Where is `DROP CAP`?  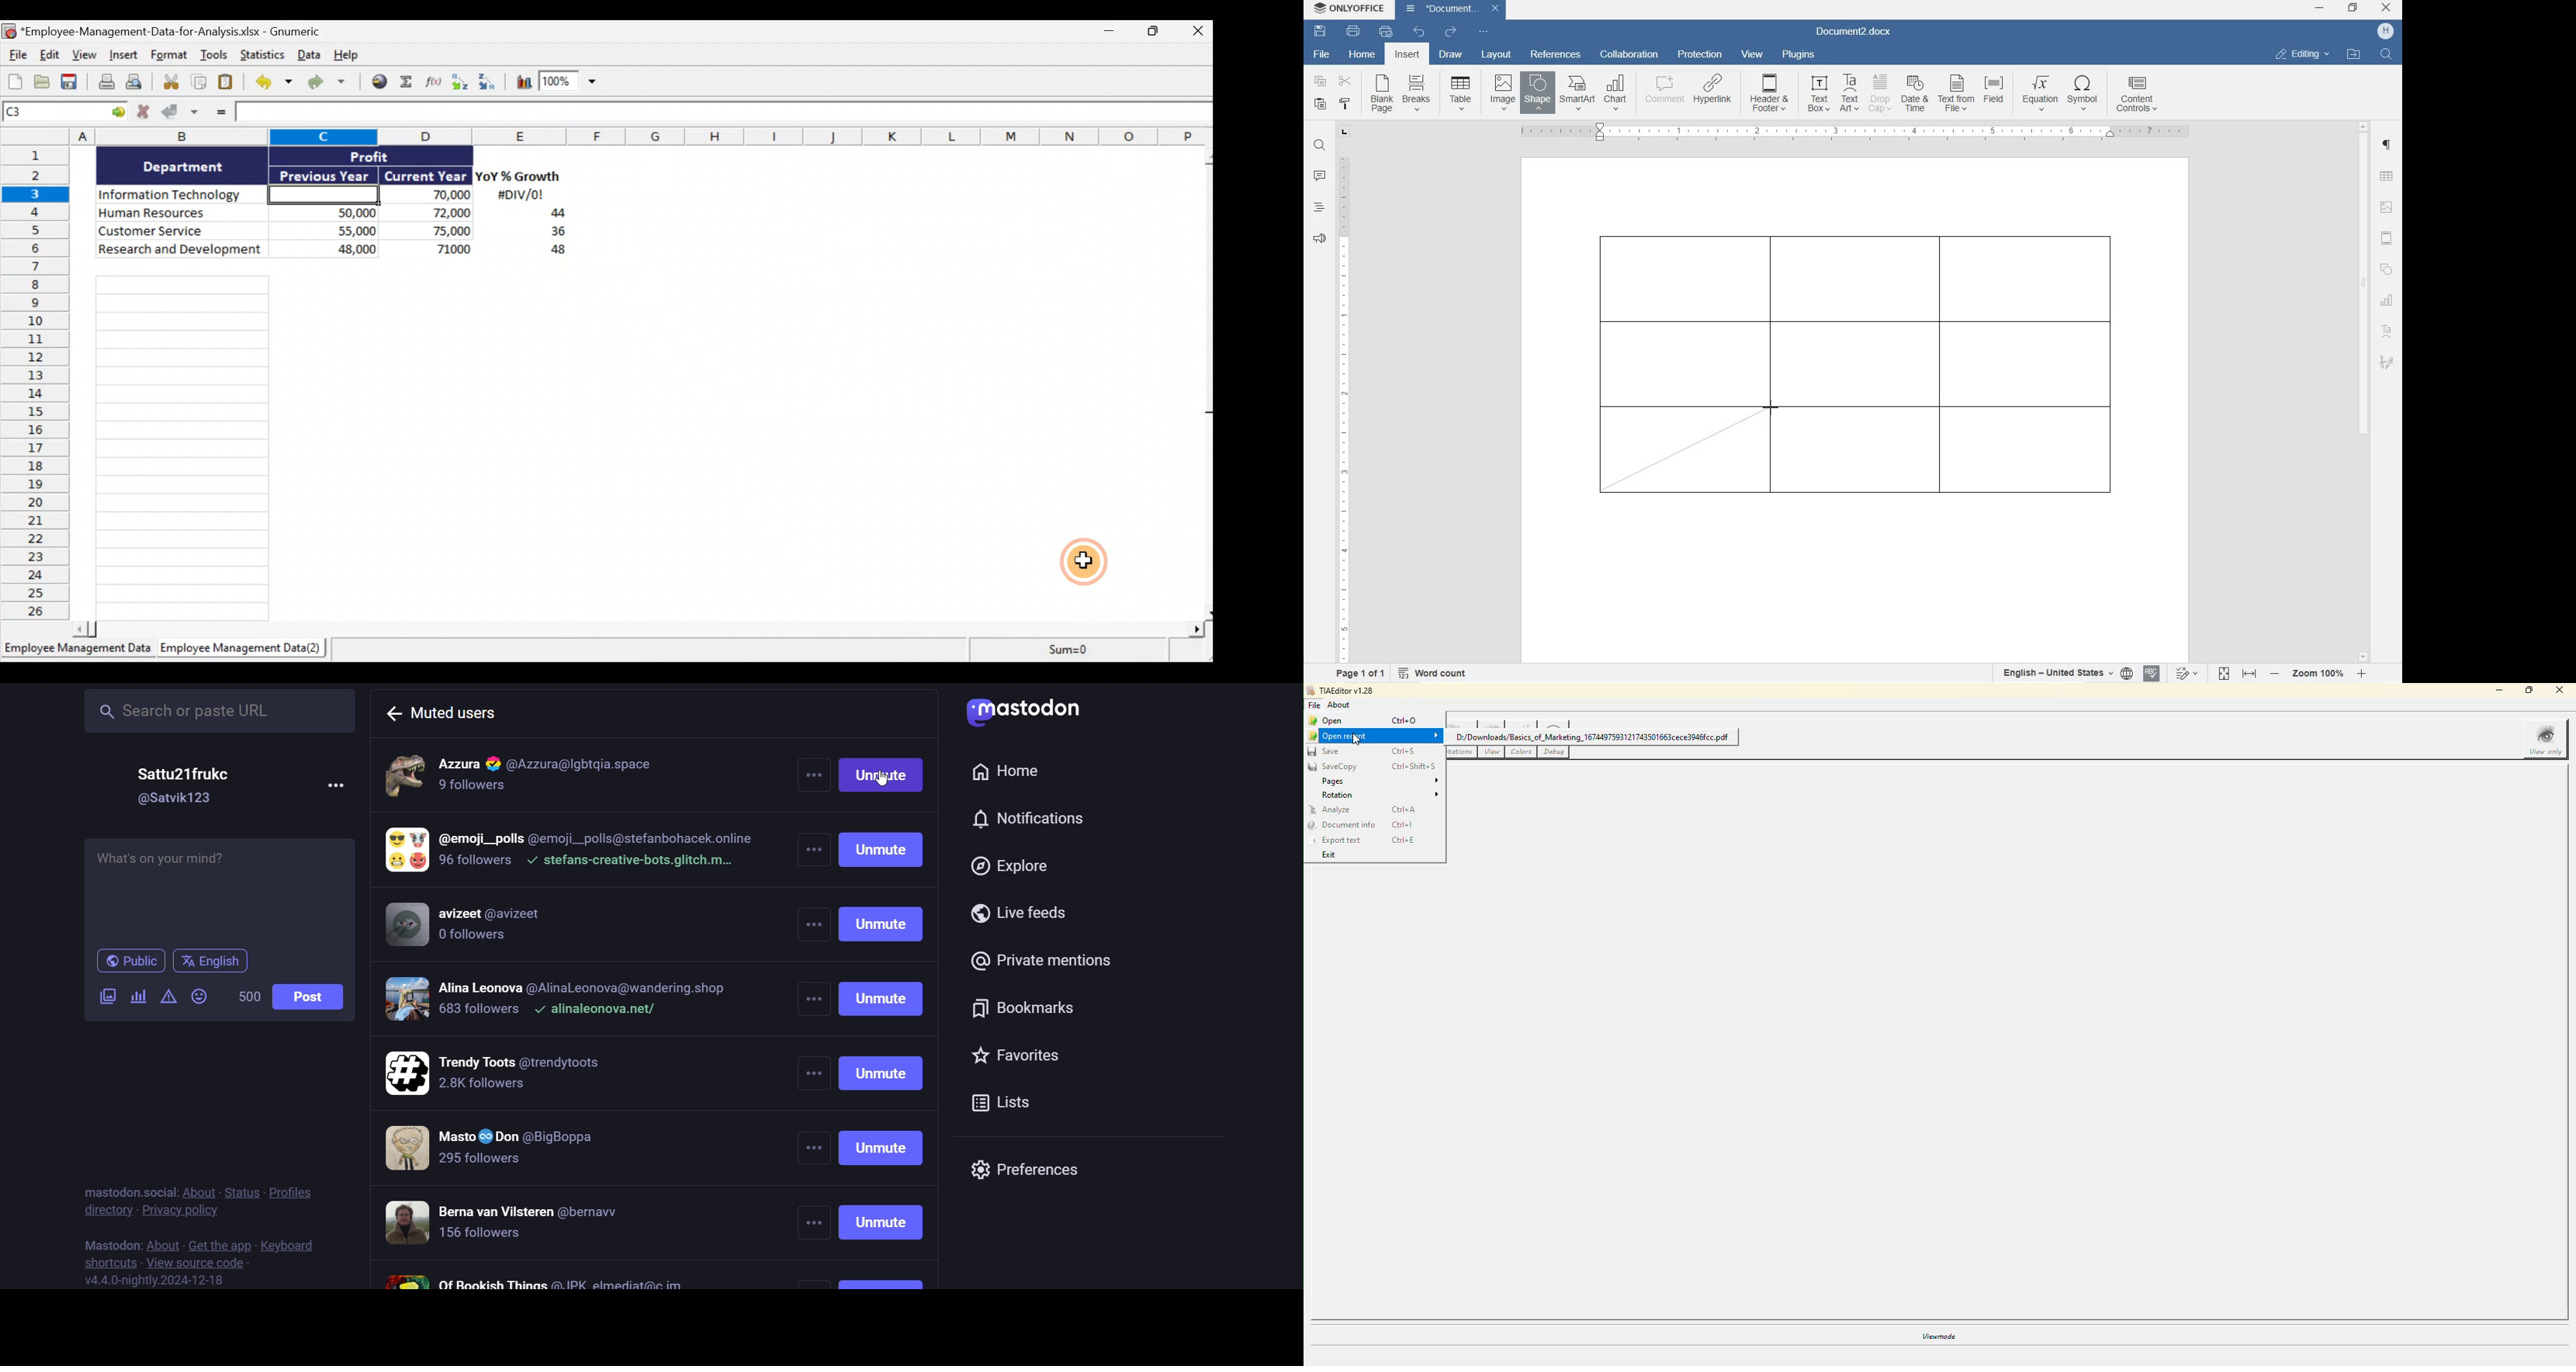
DROP CAP is located at coordinates (1881, 95).